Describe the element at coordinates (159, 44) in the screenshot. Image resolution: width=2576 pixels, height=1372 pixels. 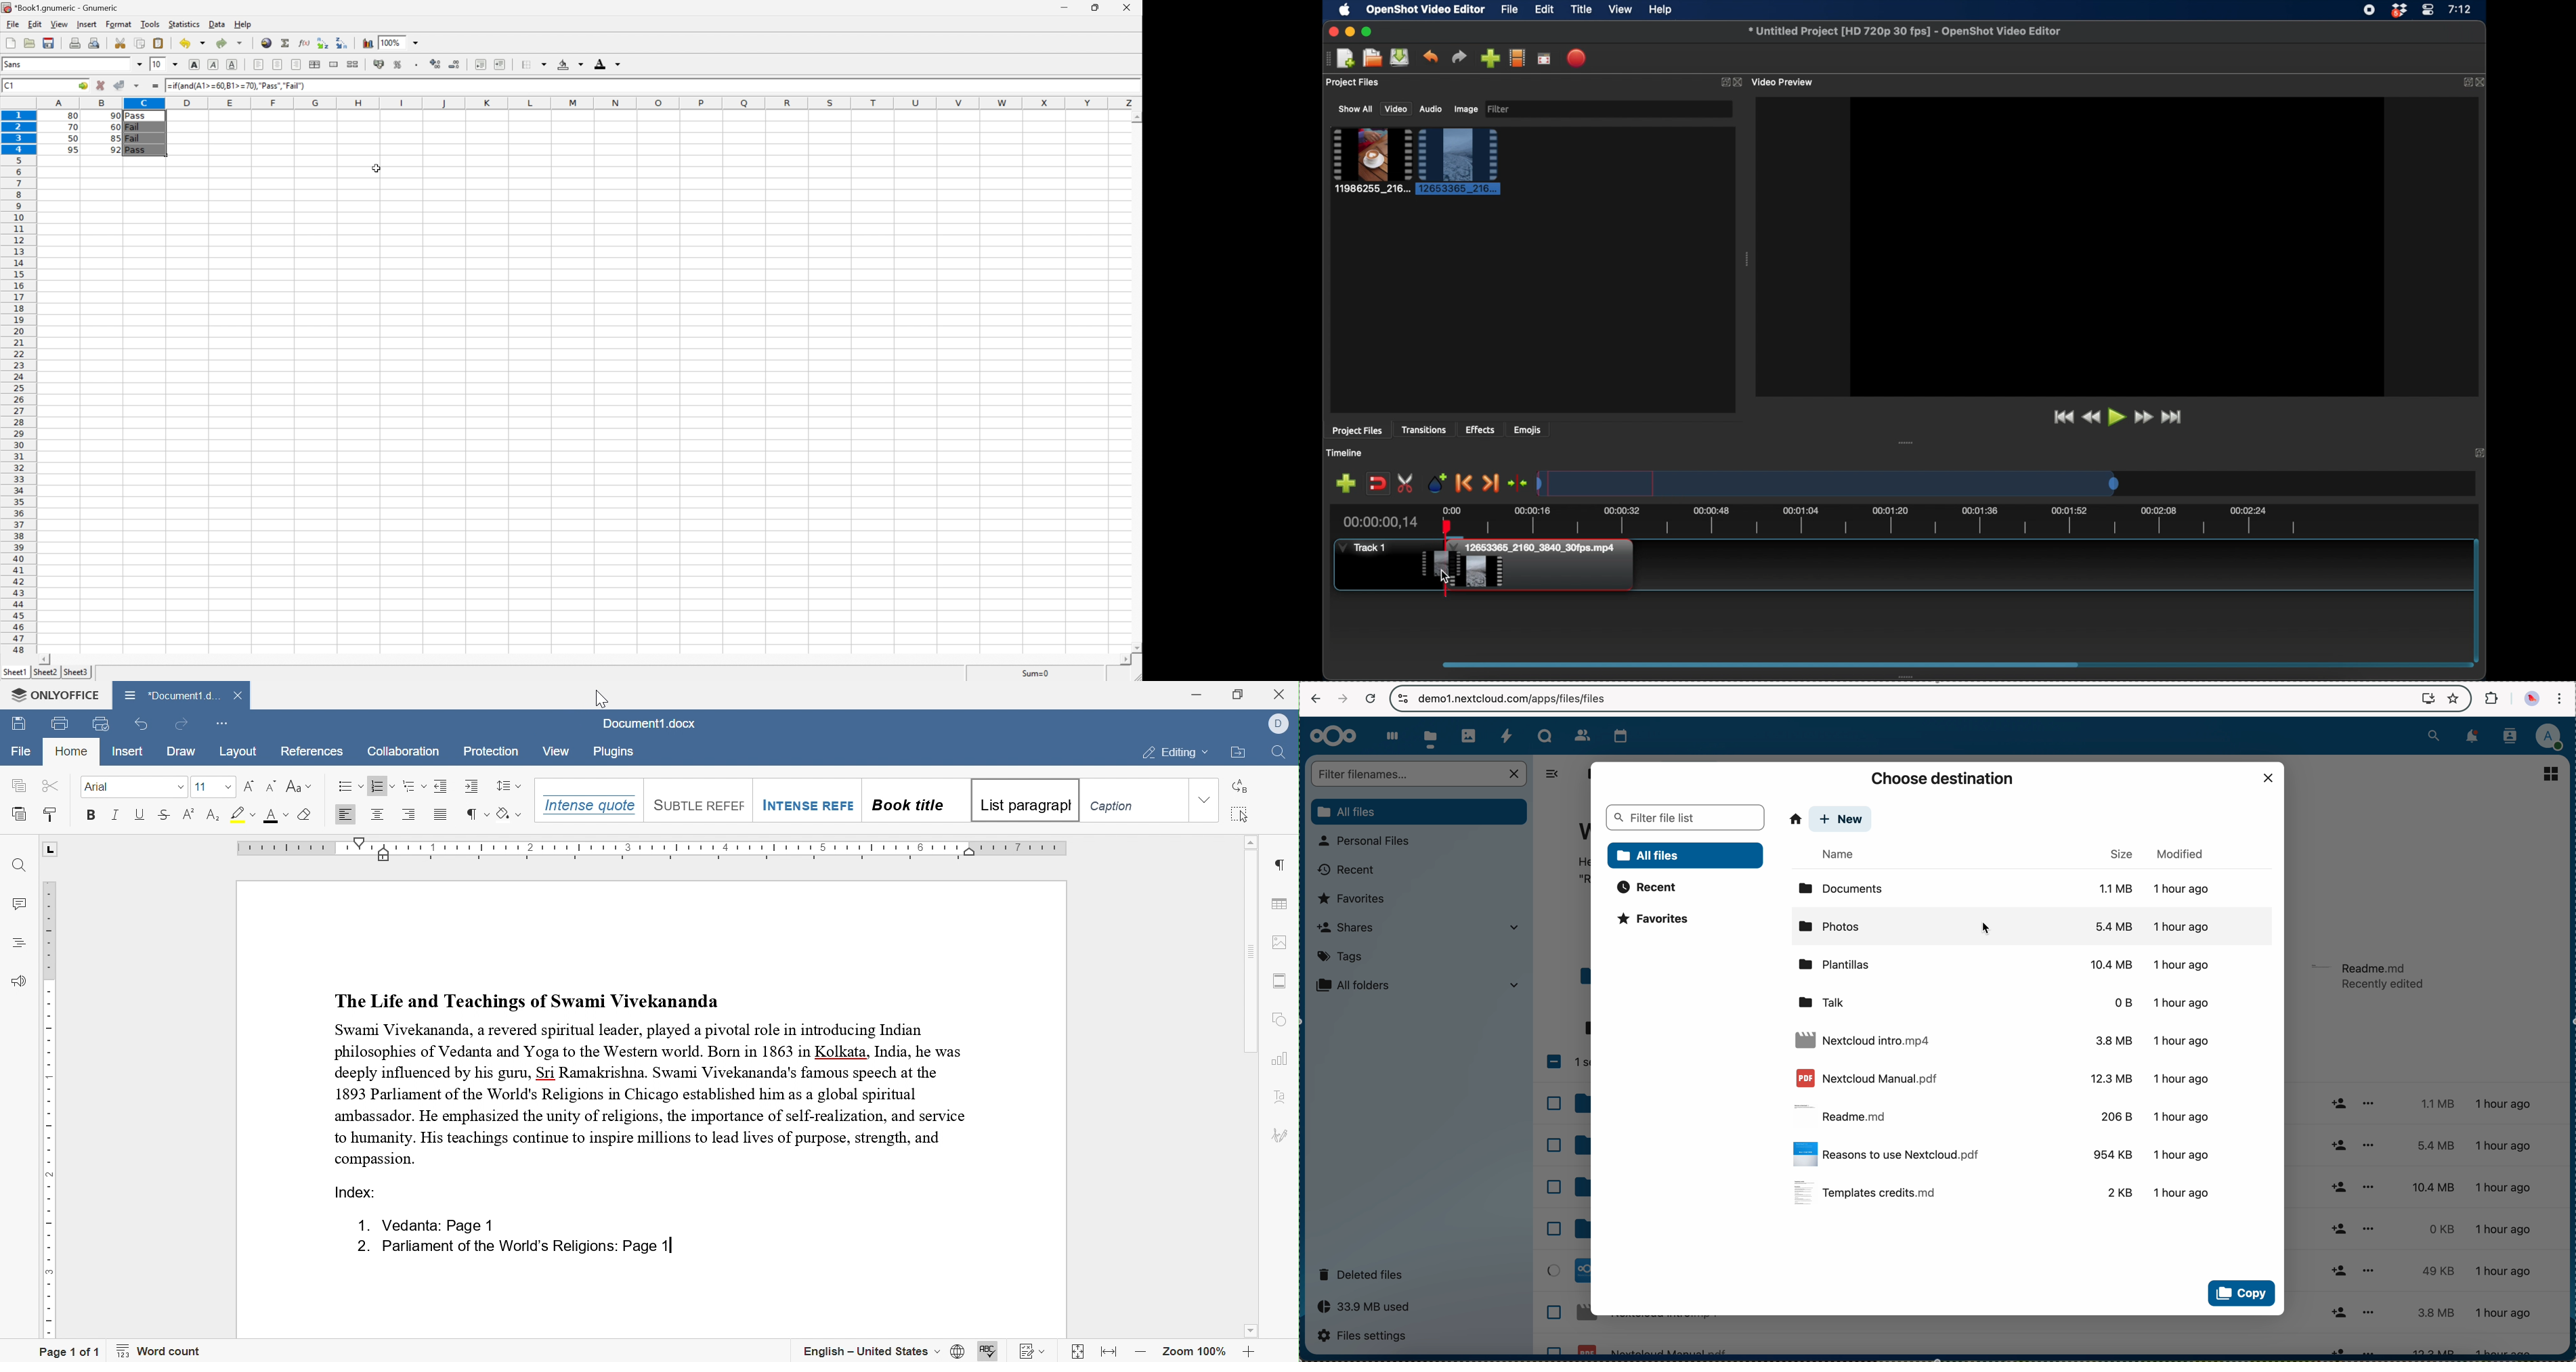
I see `Paste the clipboard` at that location.